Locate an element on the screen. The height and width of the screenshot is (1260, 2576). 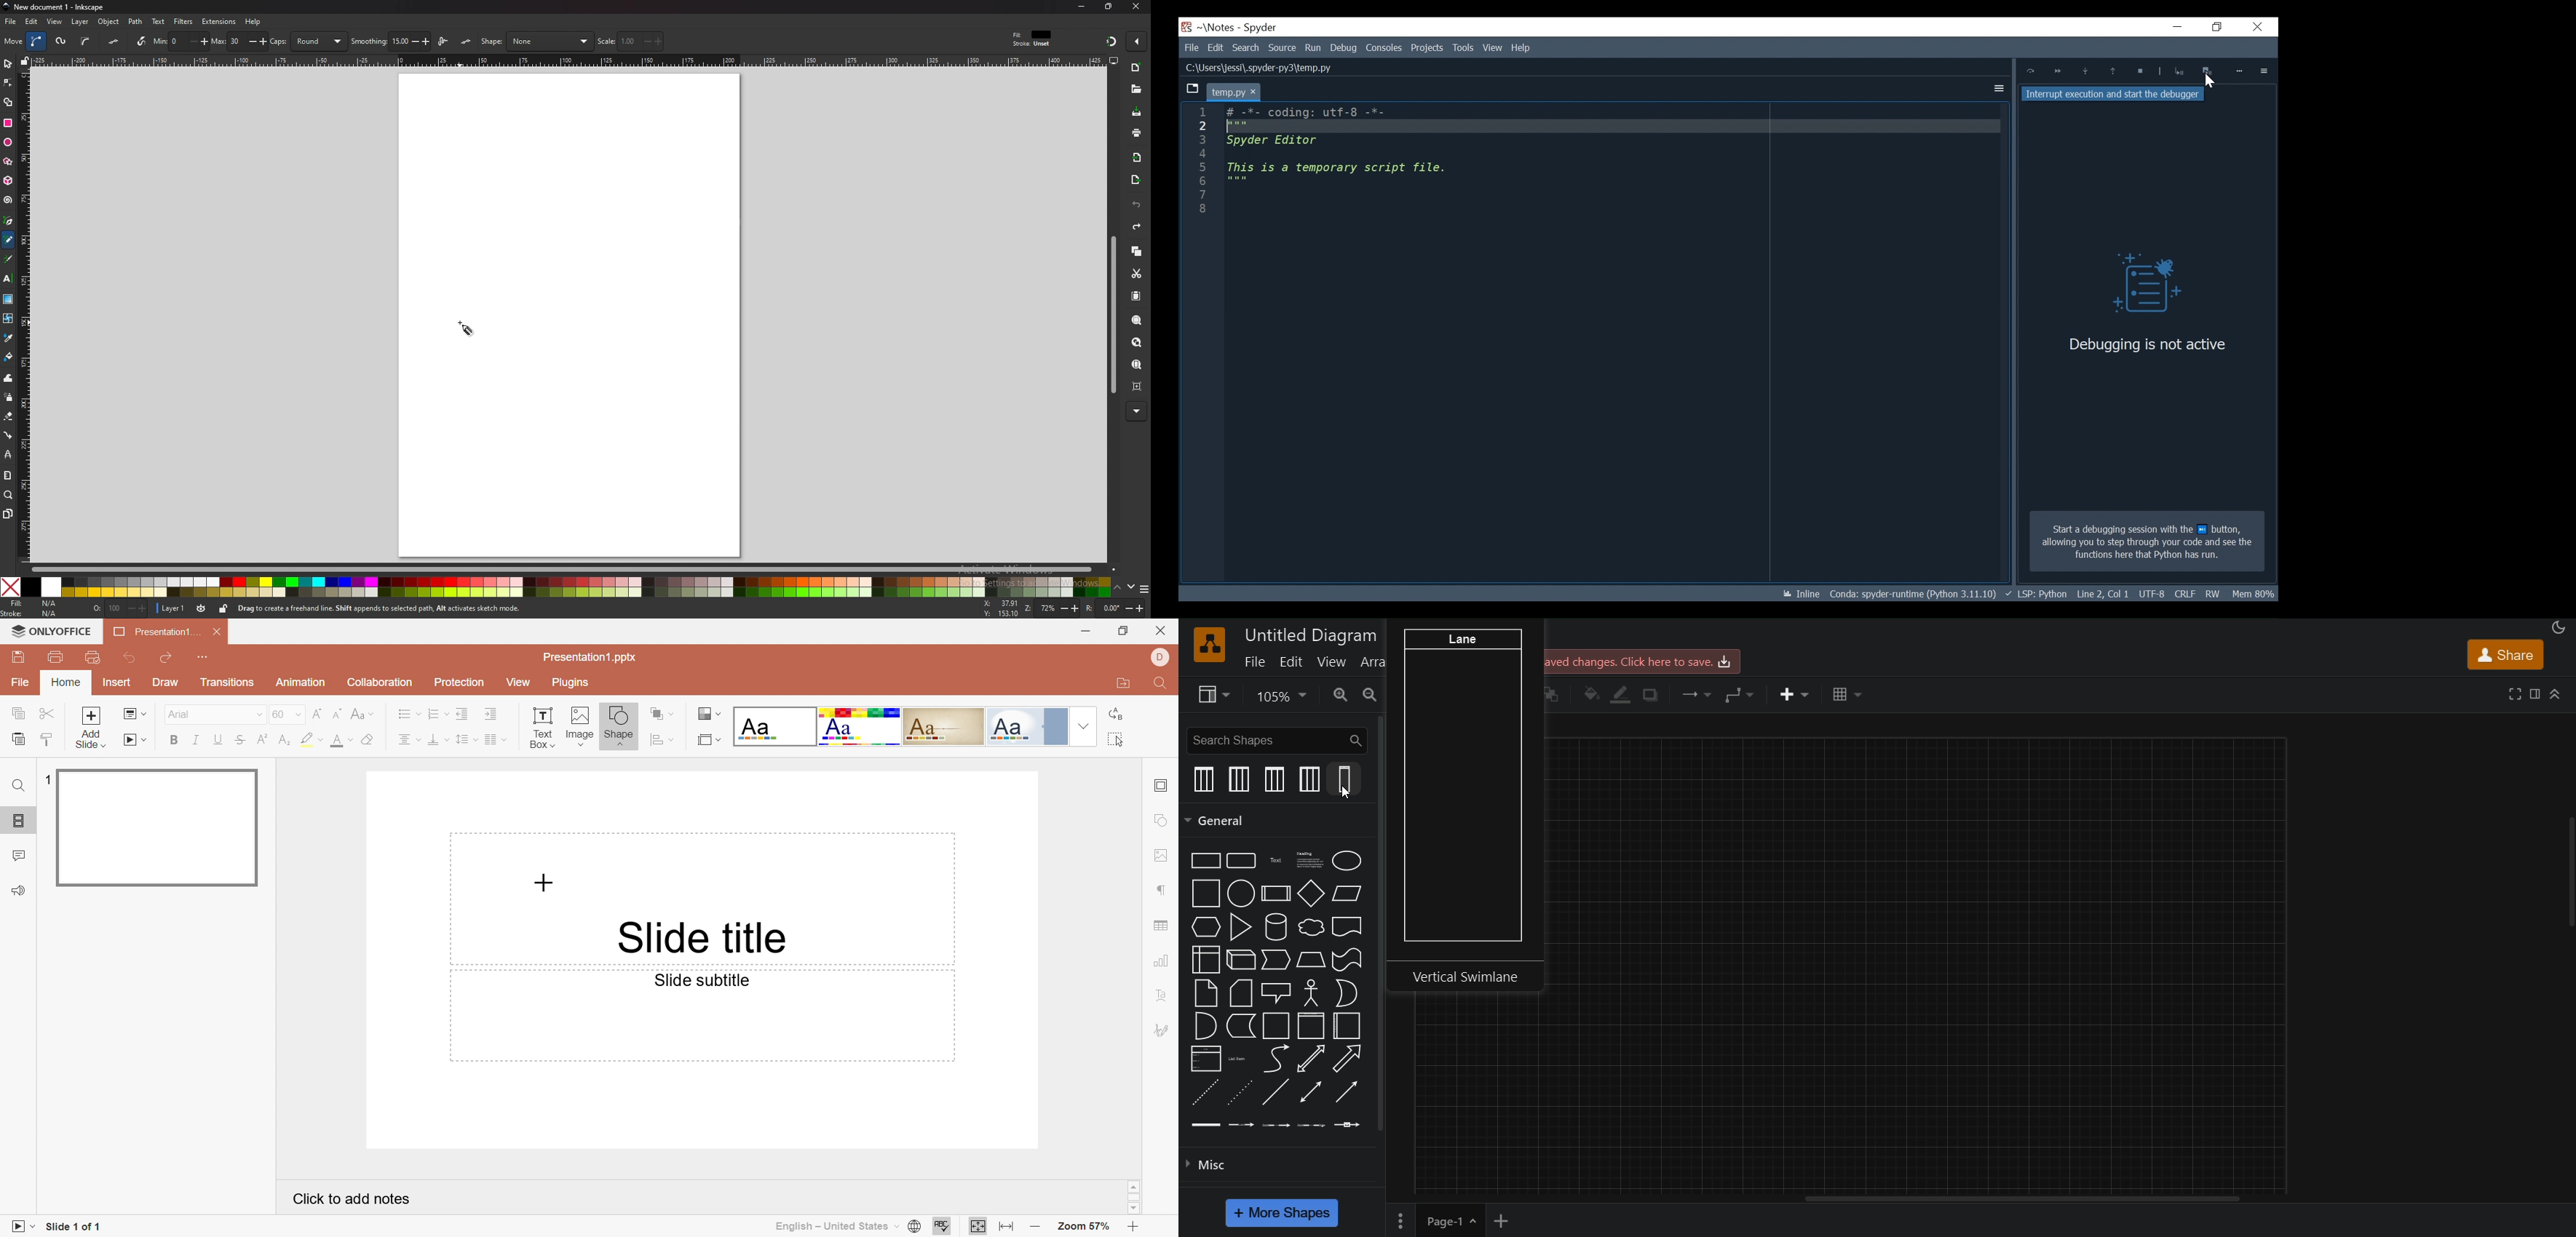
vertical scroll bar is located at coordinates (1386, 923).